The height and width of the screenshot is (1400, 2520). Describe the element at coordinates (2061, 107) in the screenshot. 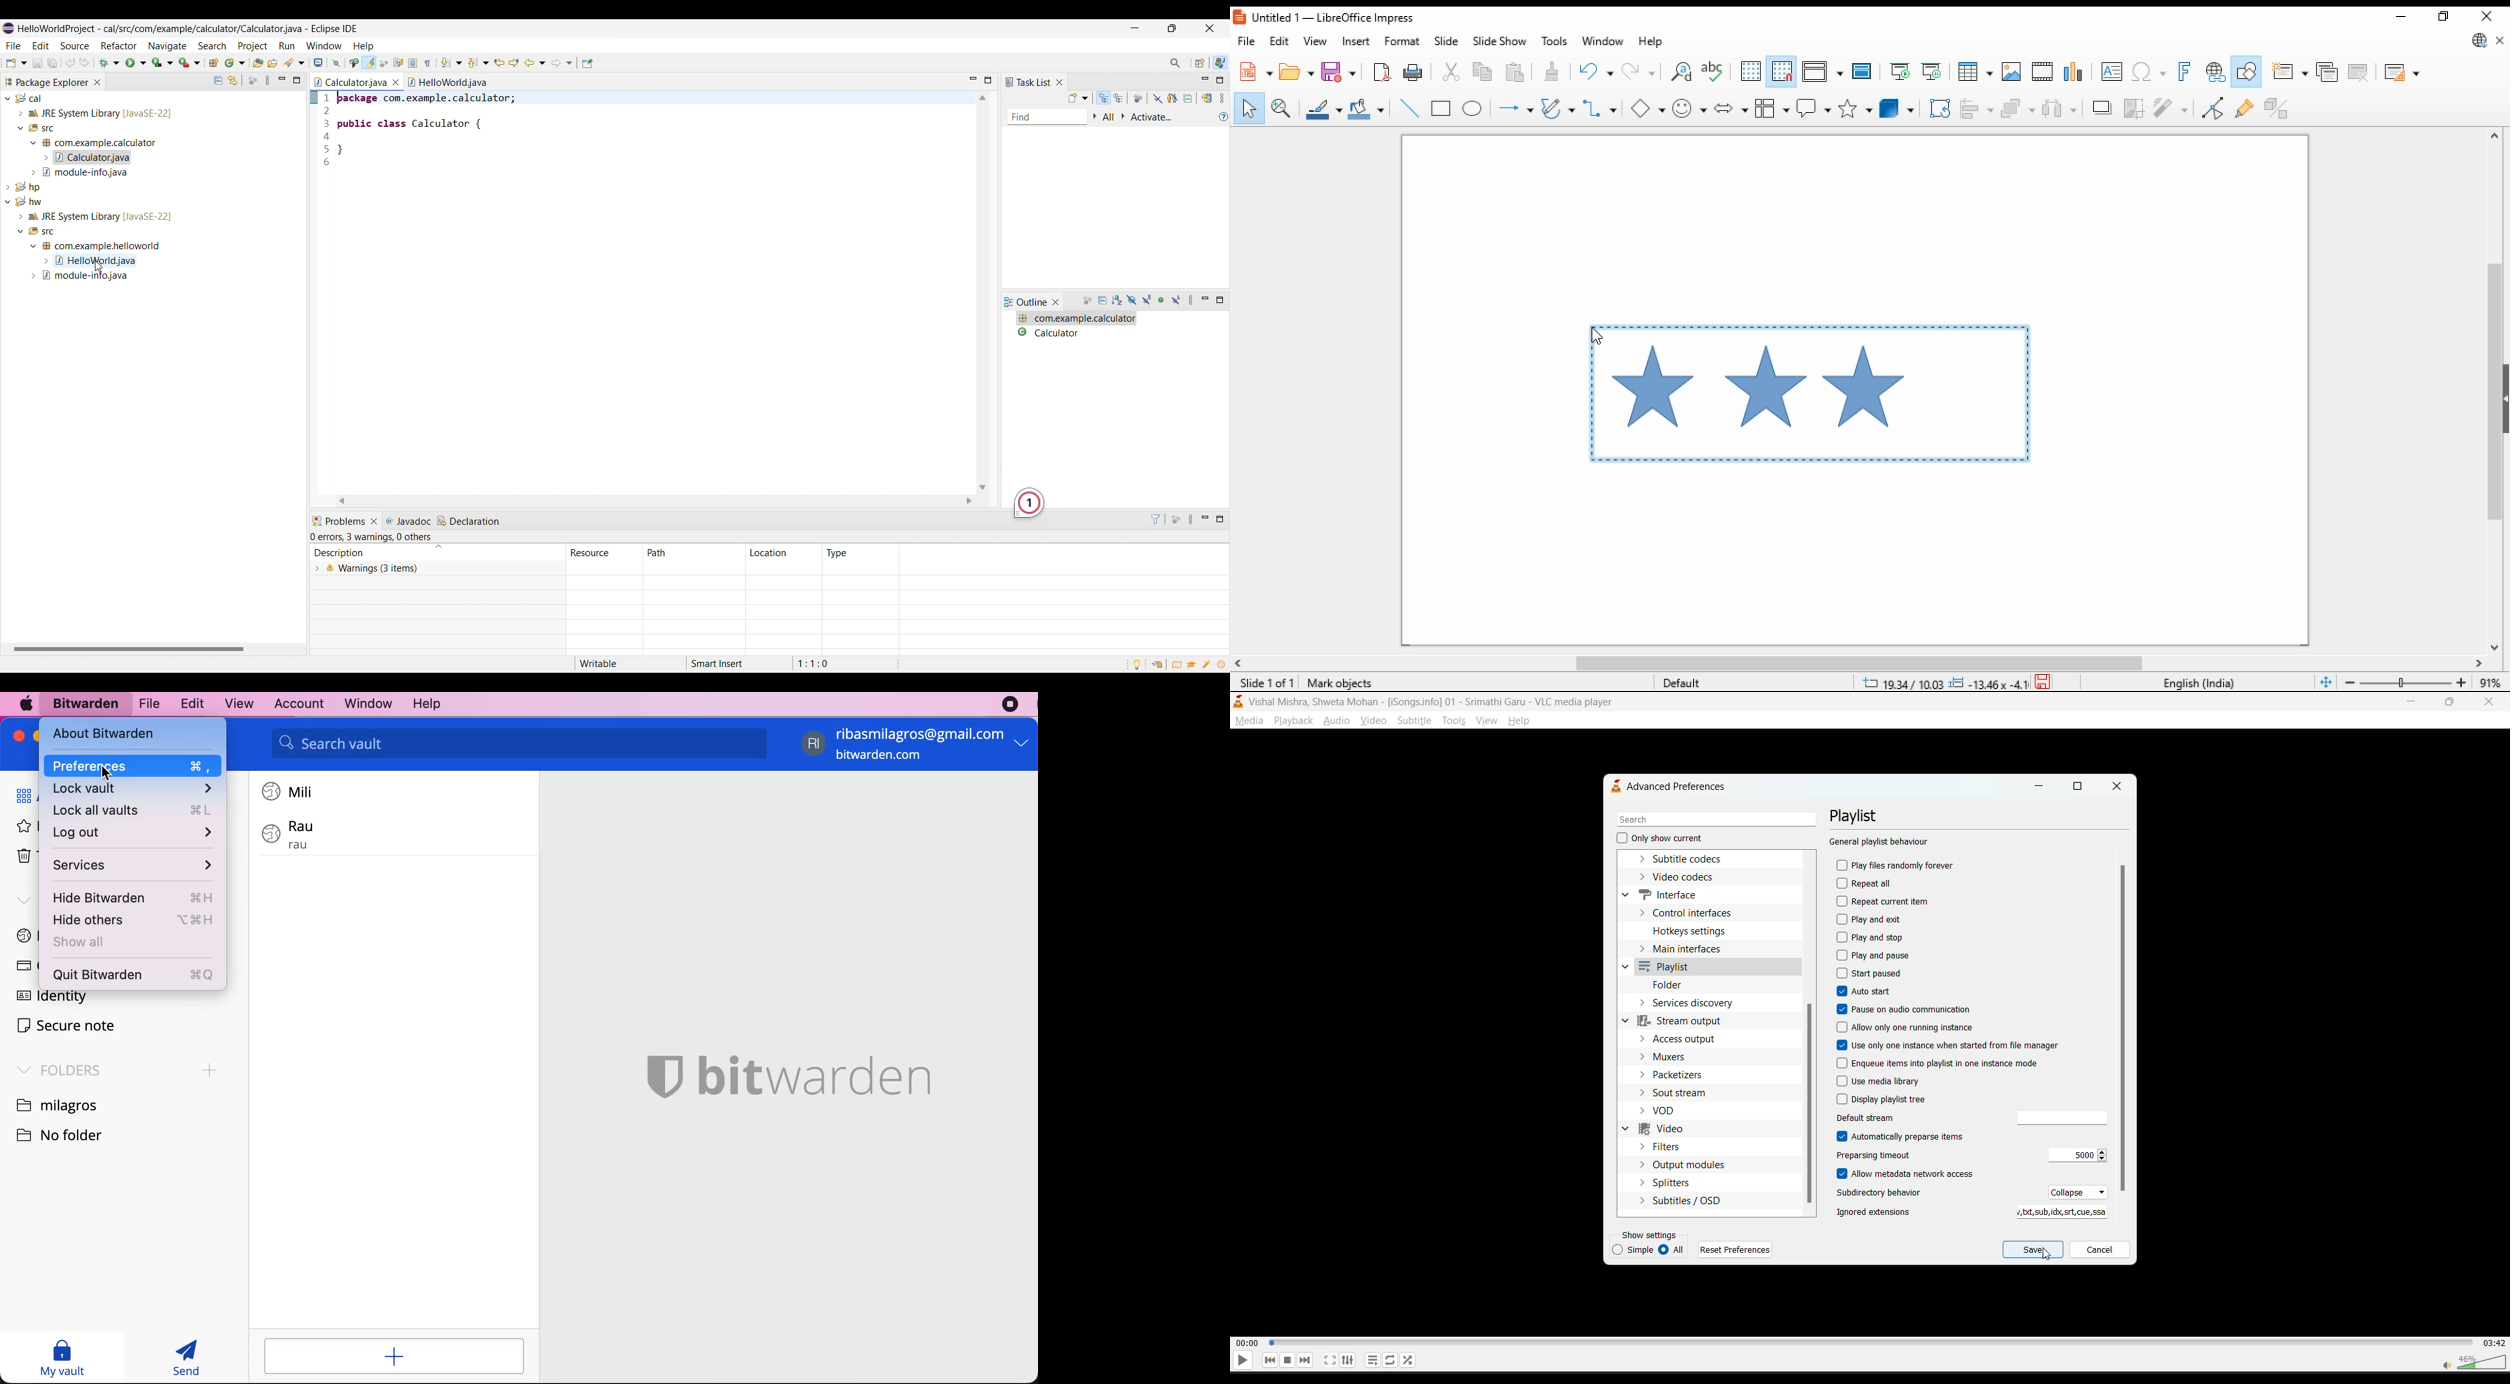

I see `select at least three objects to distribute` at that location.